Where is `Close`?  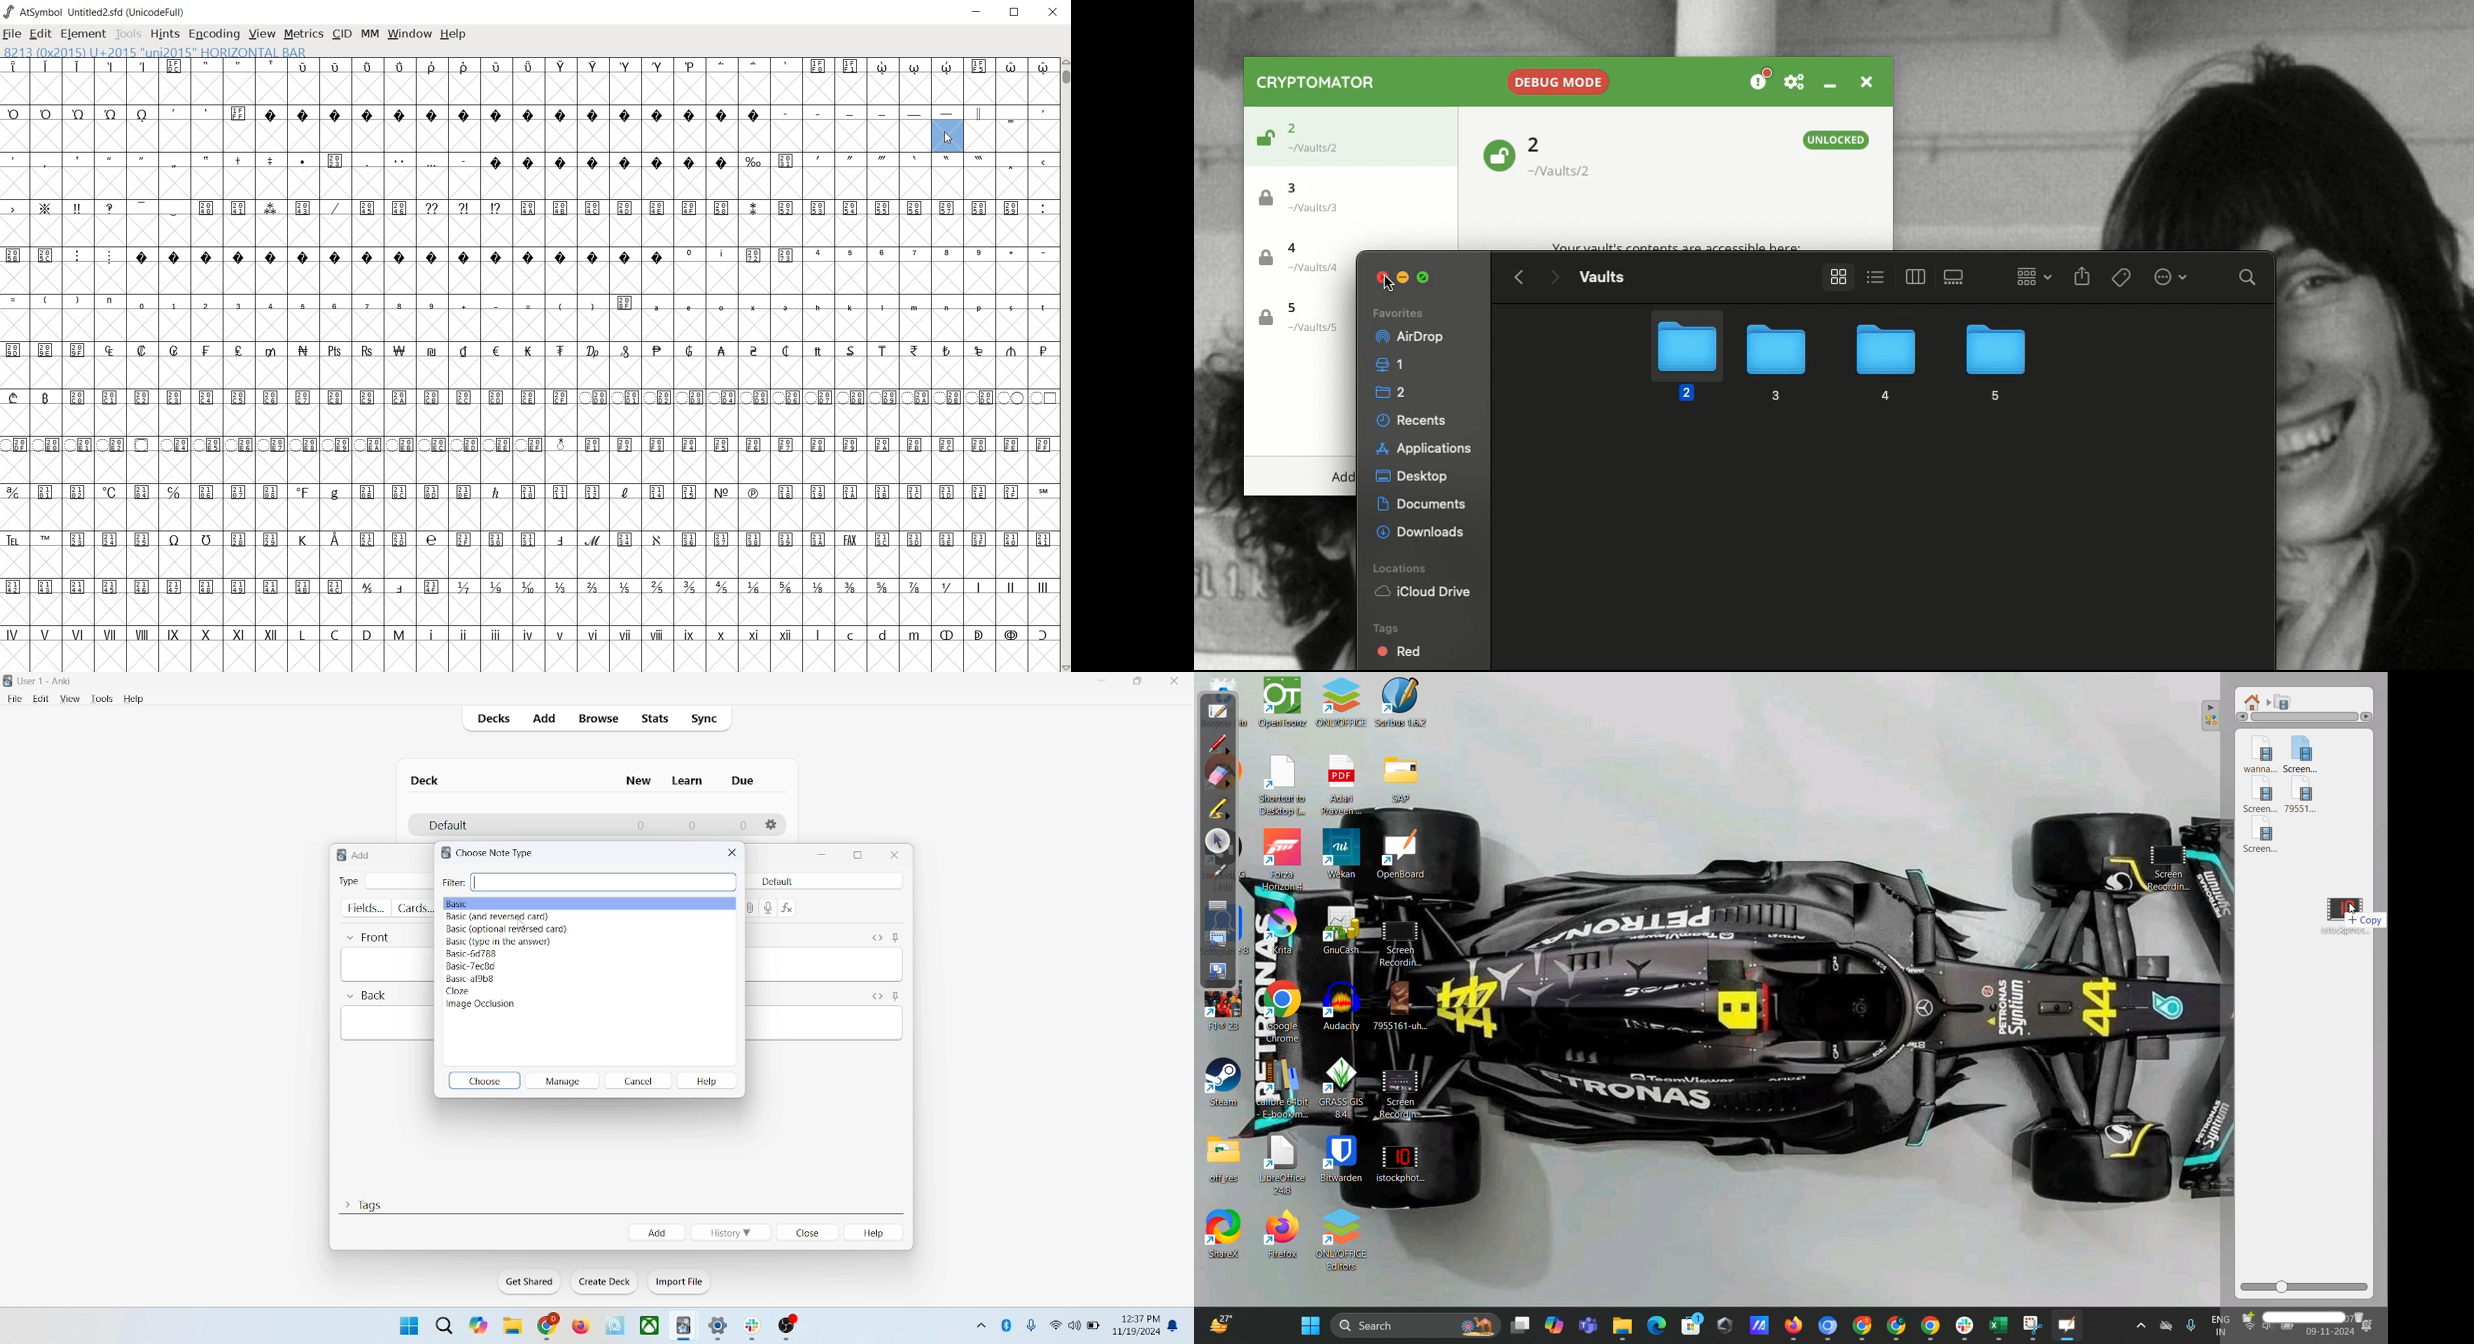 Close is located at coordinates (1383, 275).